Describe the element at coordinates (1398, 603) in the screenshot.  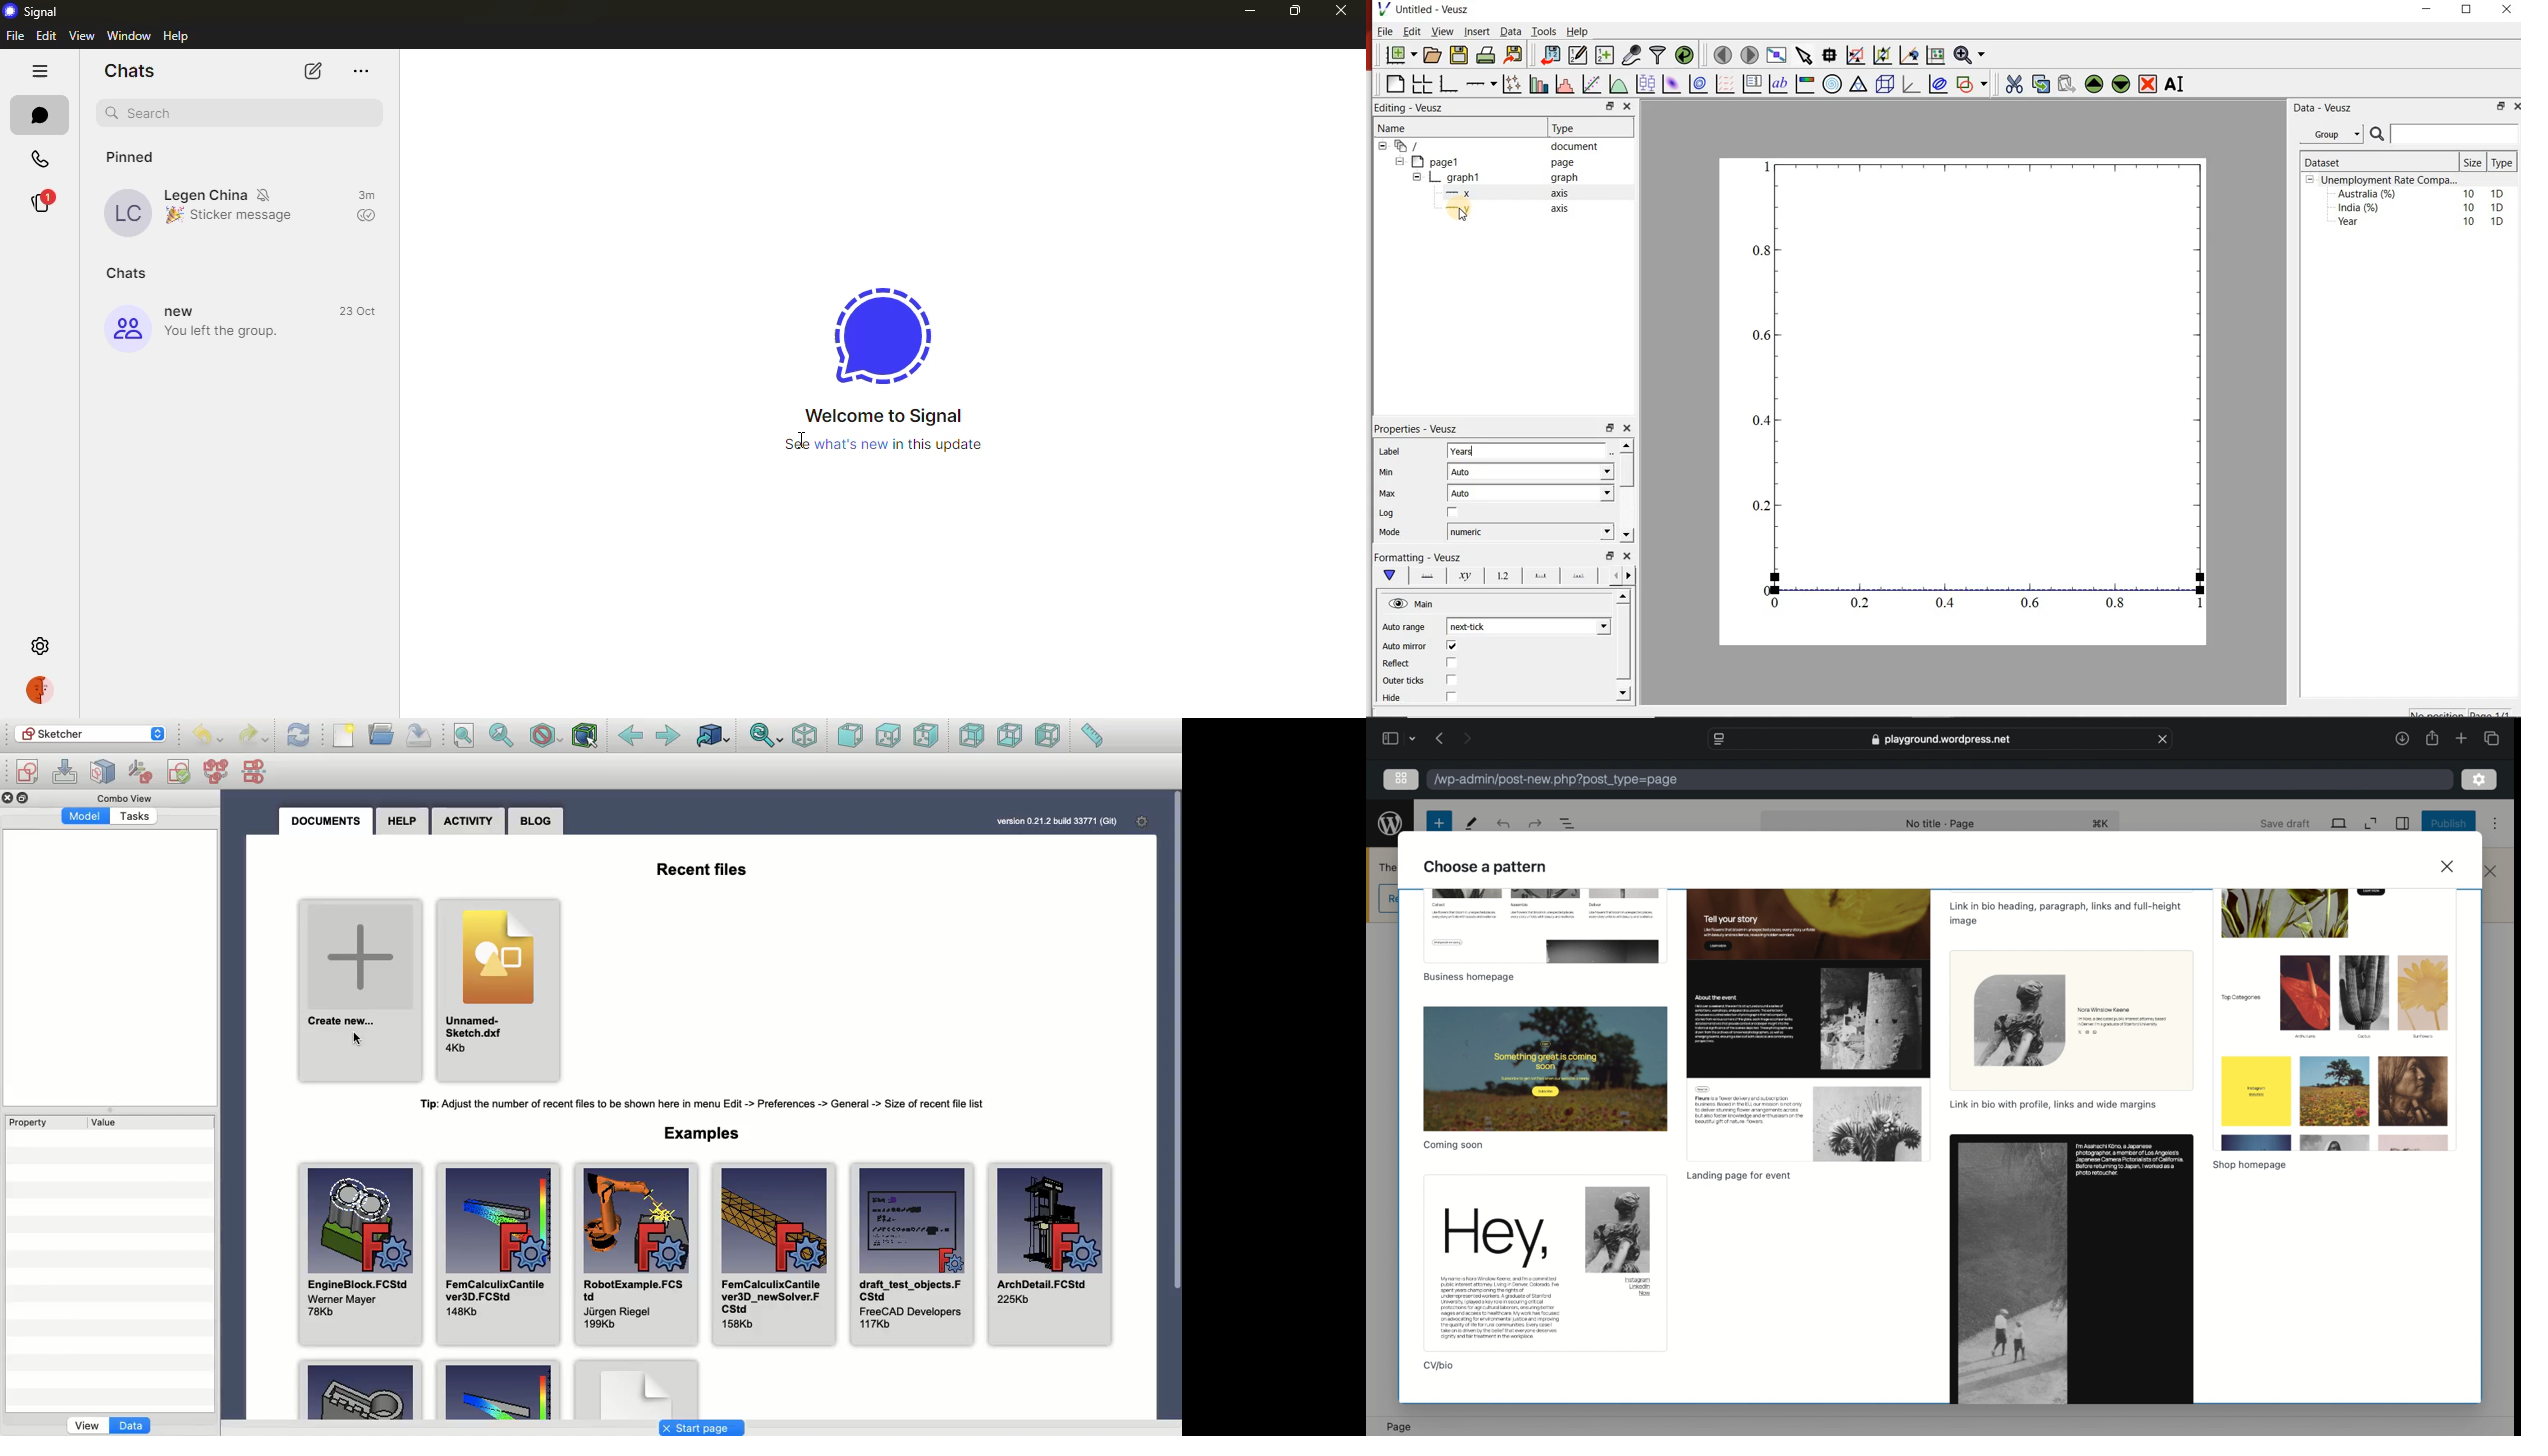
I see `hide/unhide` at that location.